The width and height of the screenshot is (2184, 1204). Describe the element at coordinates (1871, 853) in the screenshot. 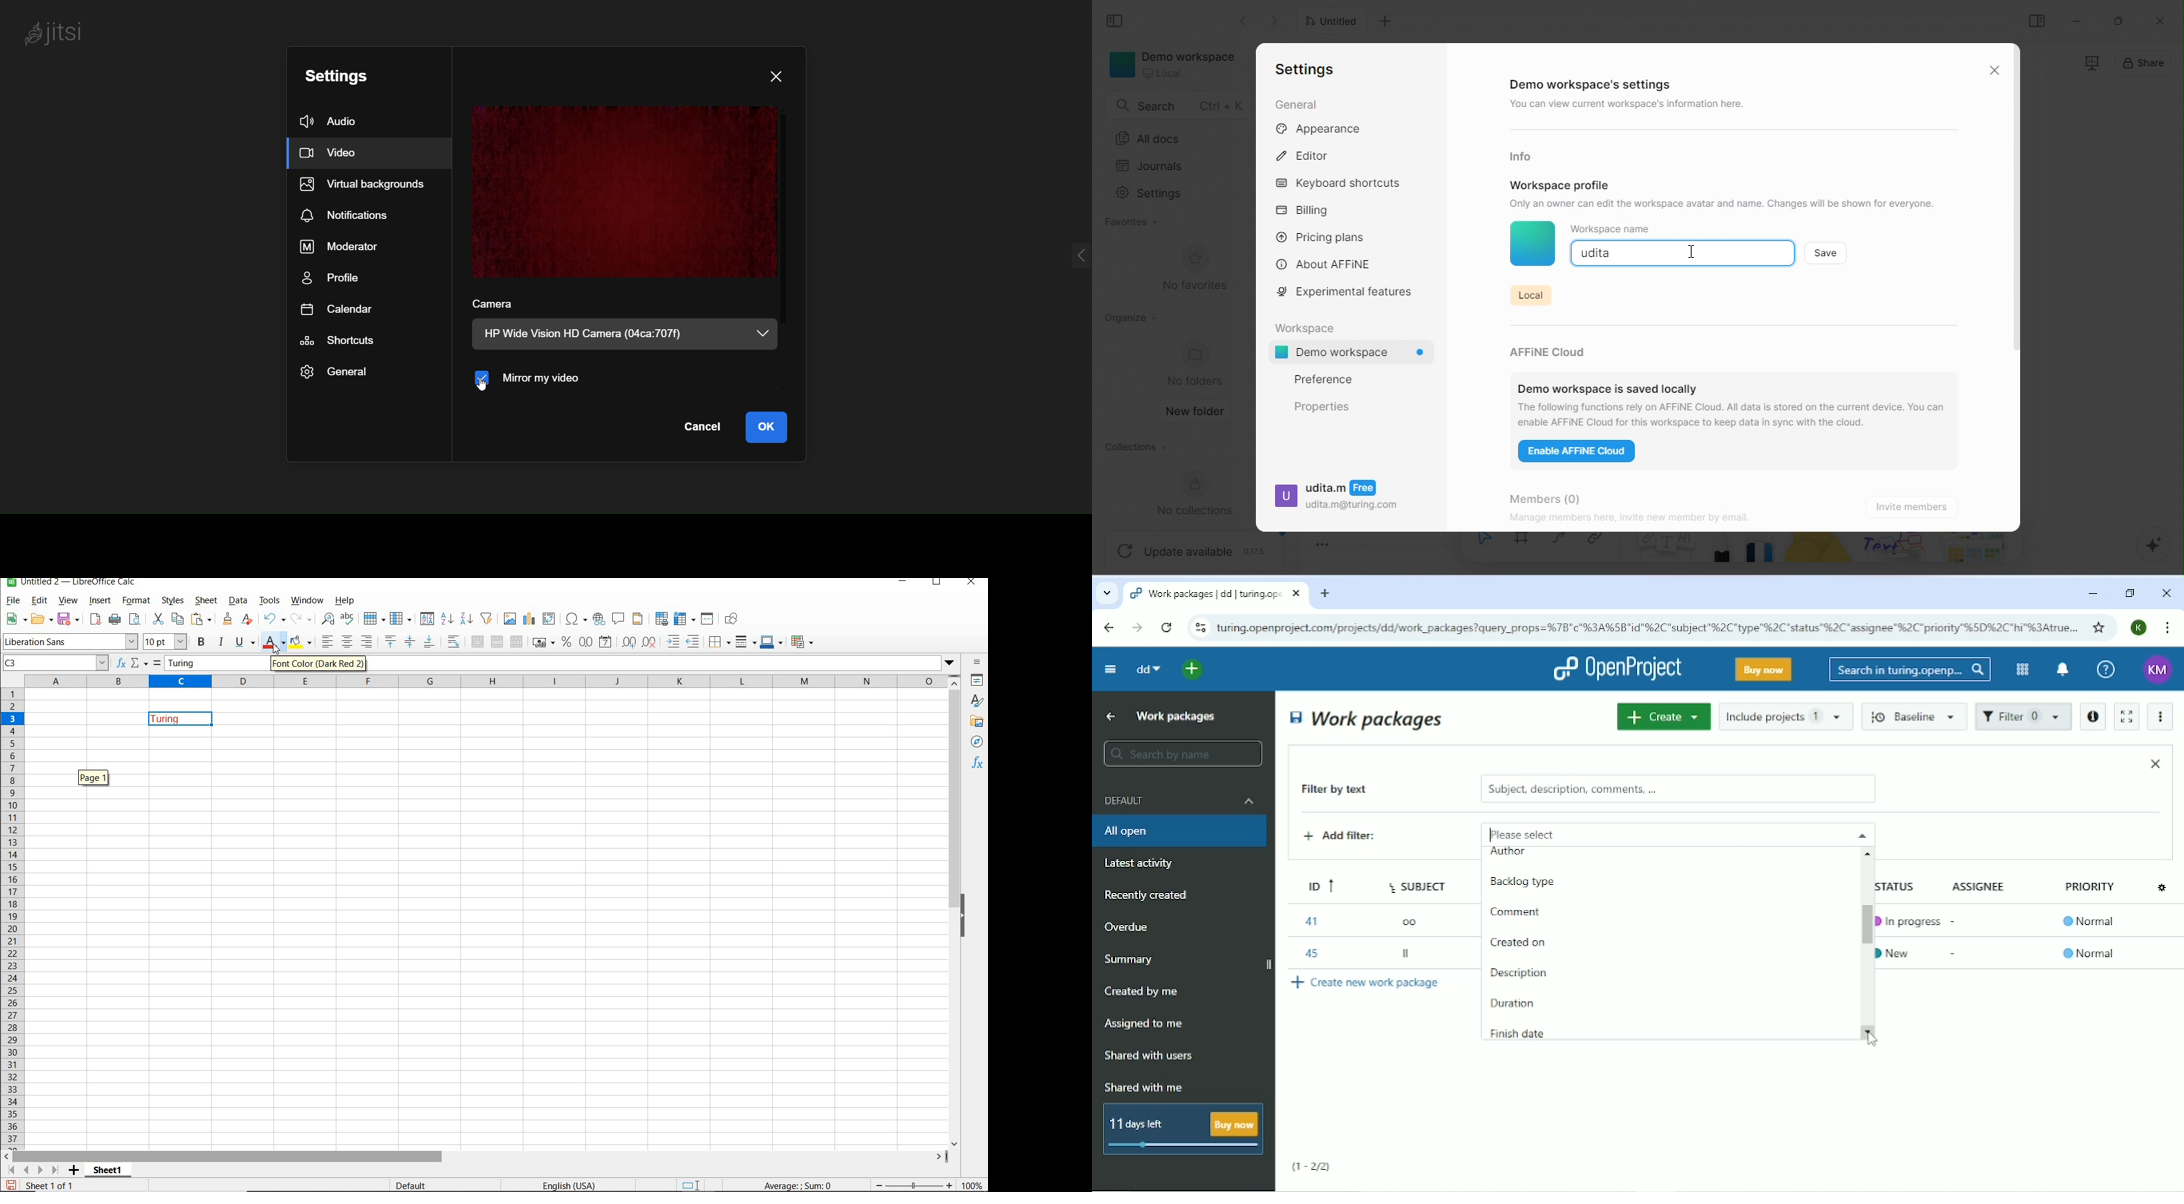

I see `scroll up` at that location.